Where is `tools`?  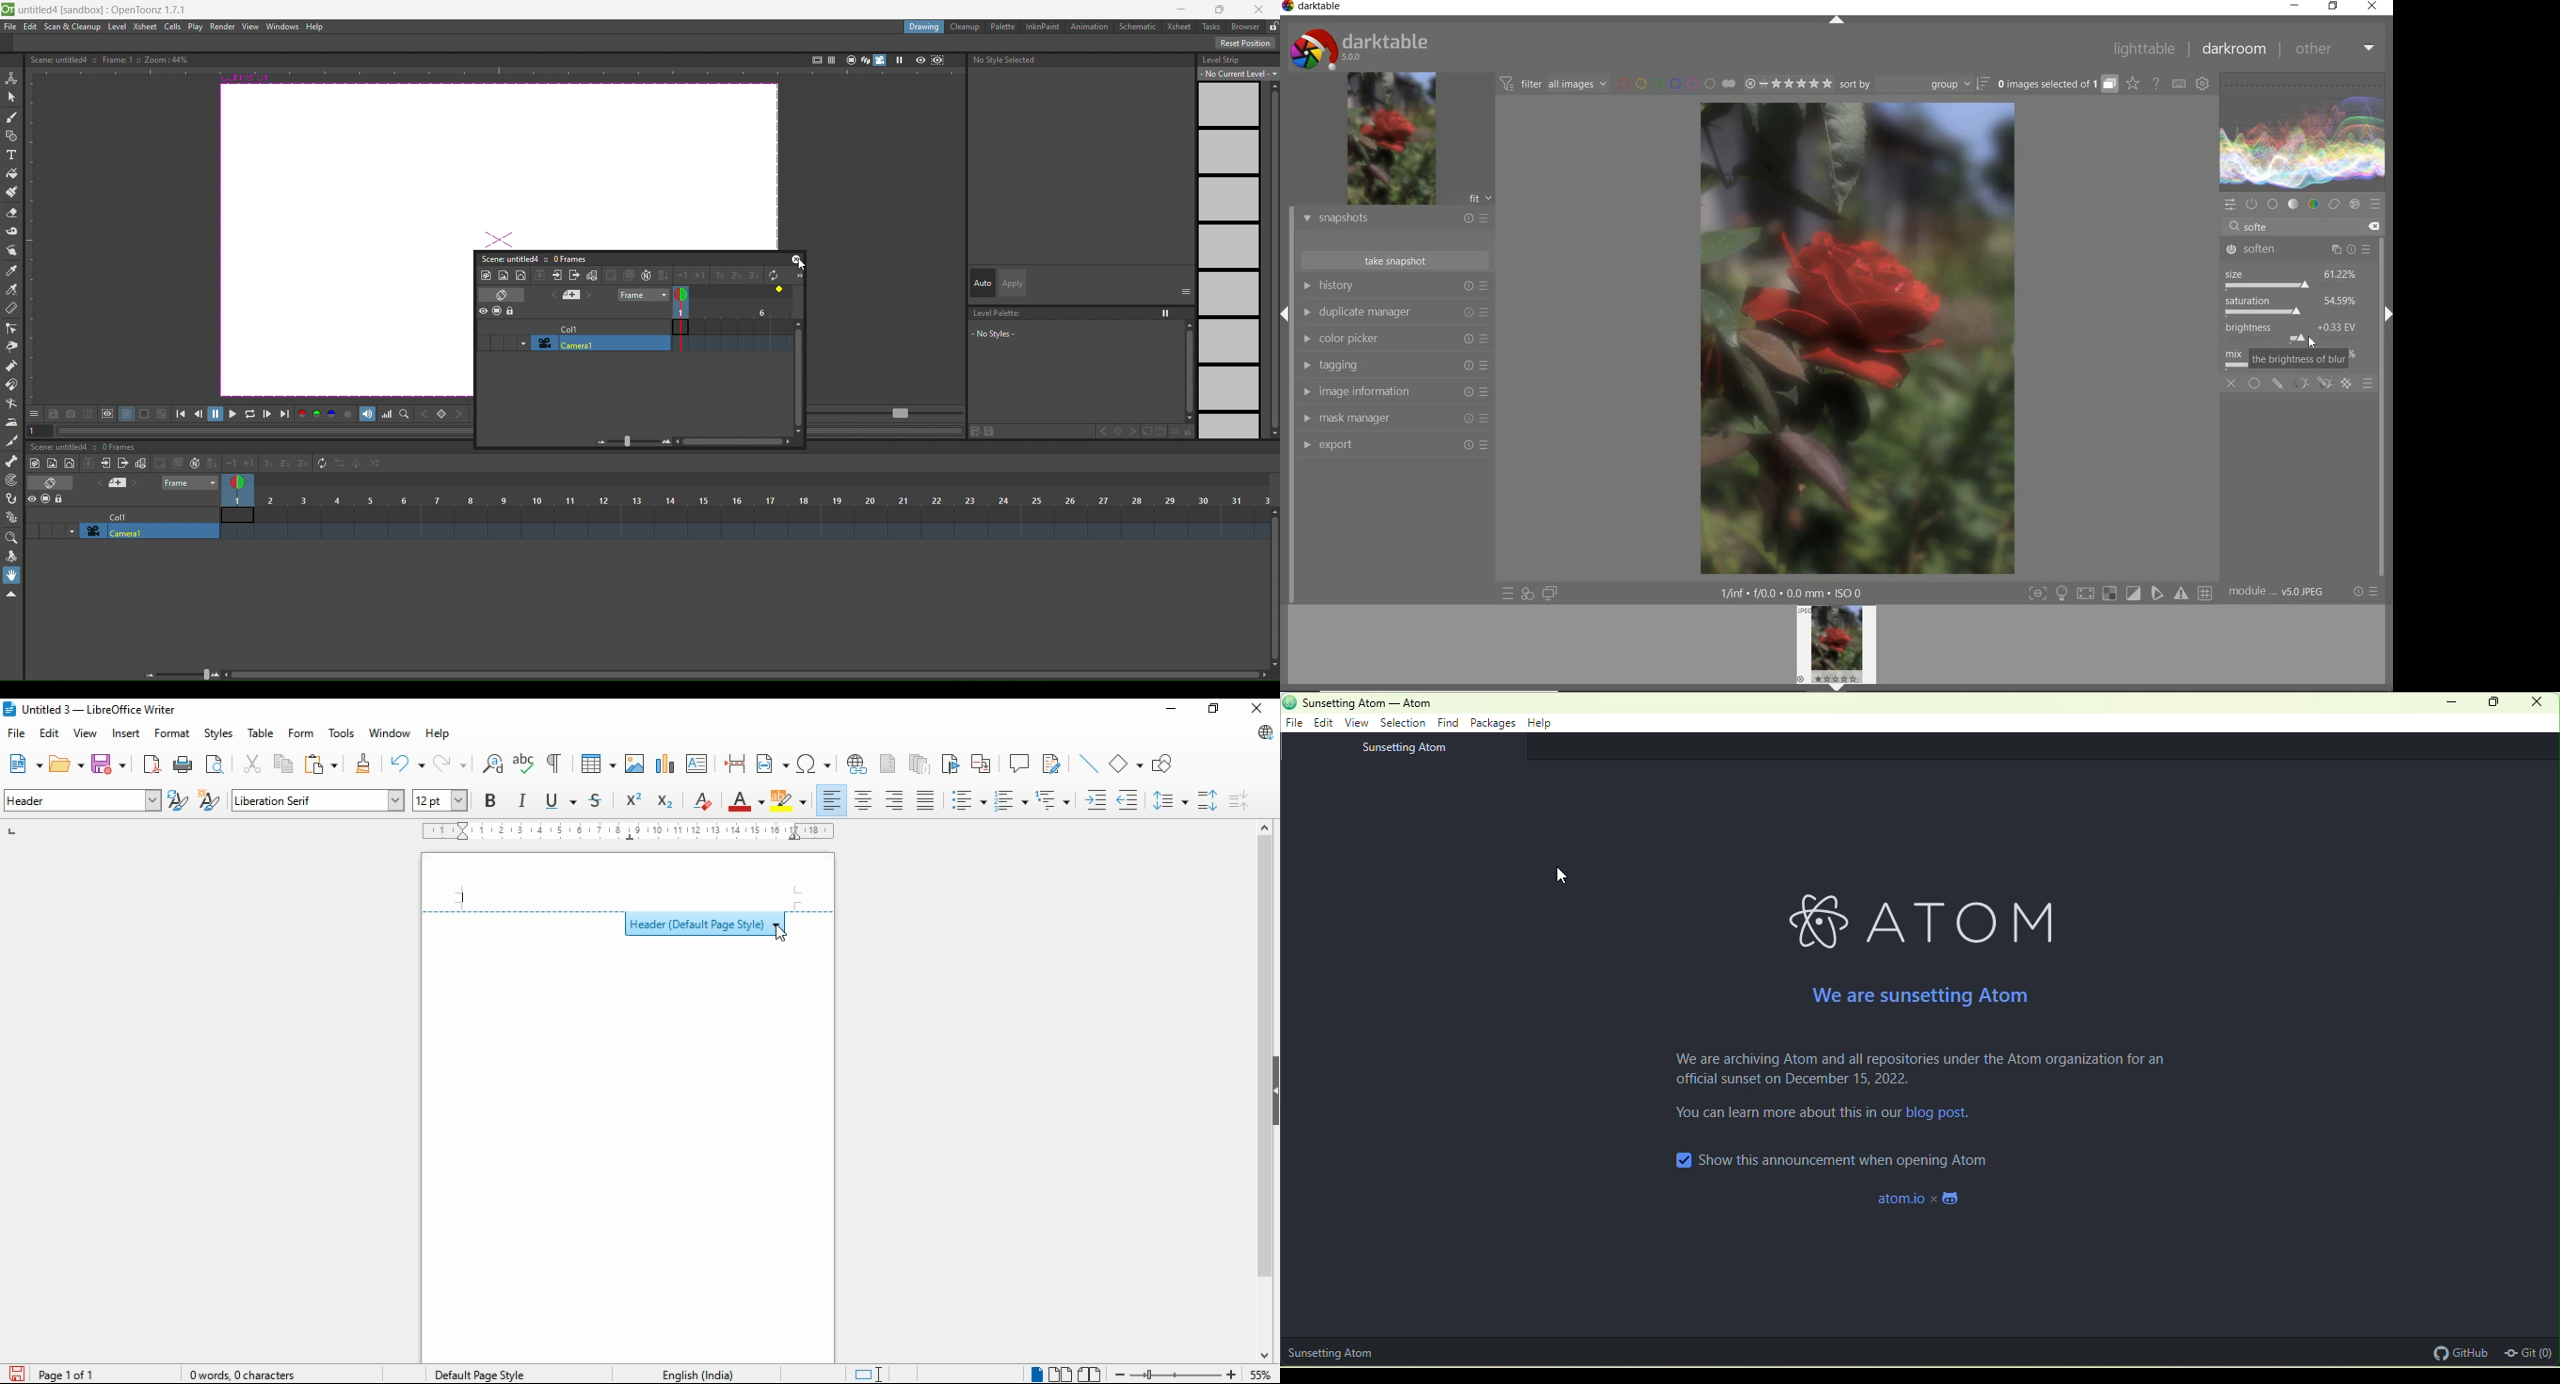
tools is located at coordinates (340, 733).